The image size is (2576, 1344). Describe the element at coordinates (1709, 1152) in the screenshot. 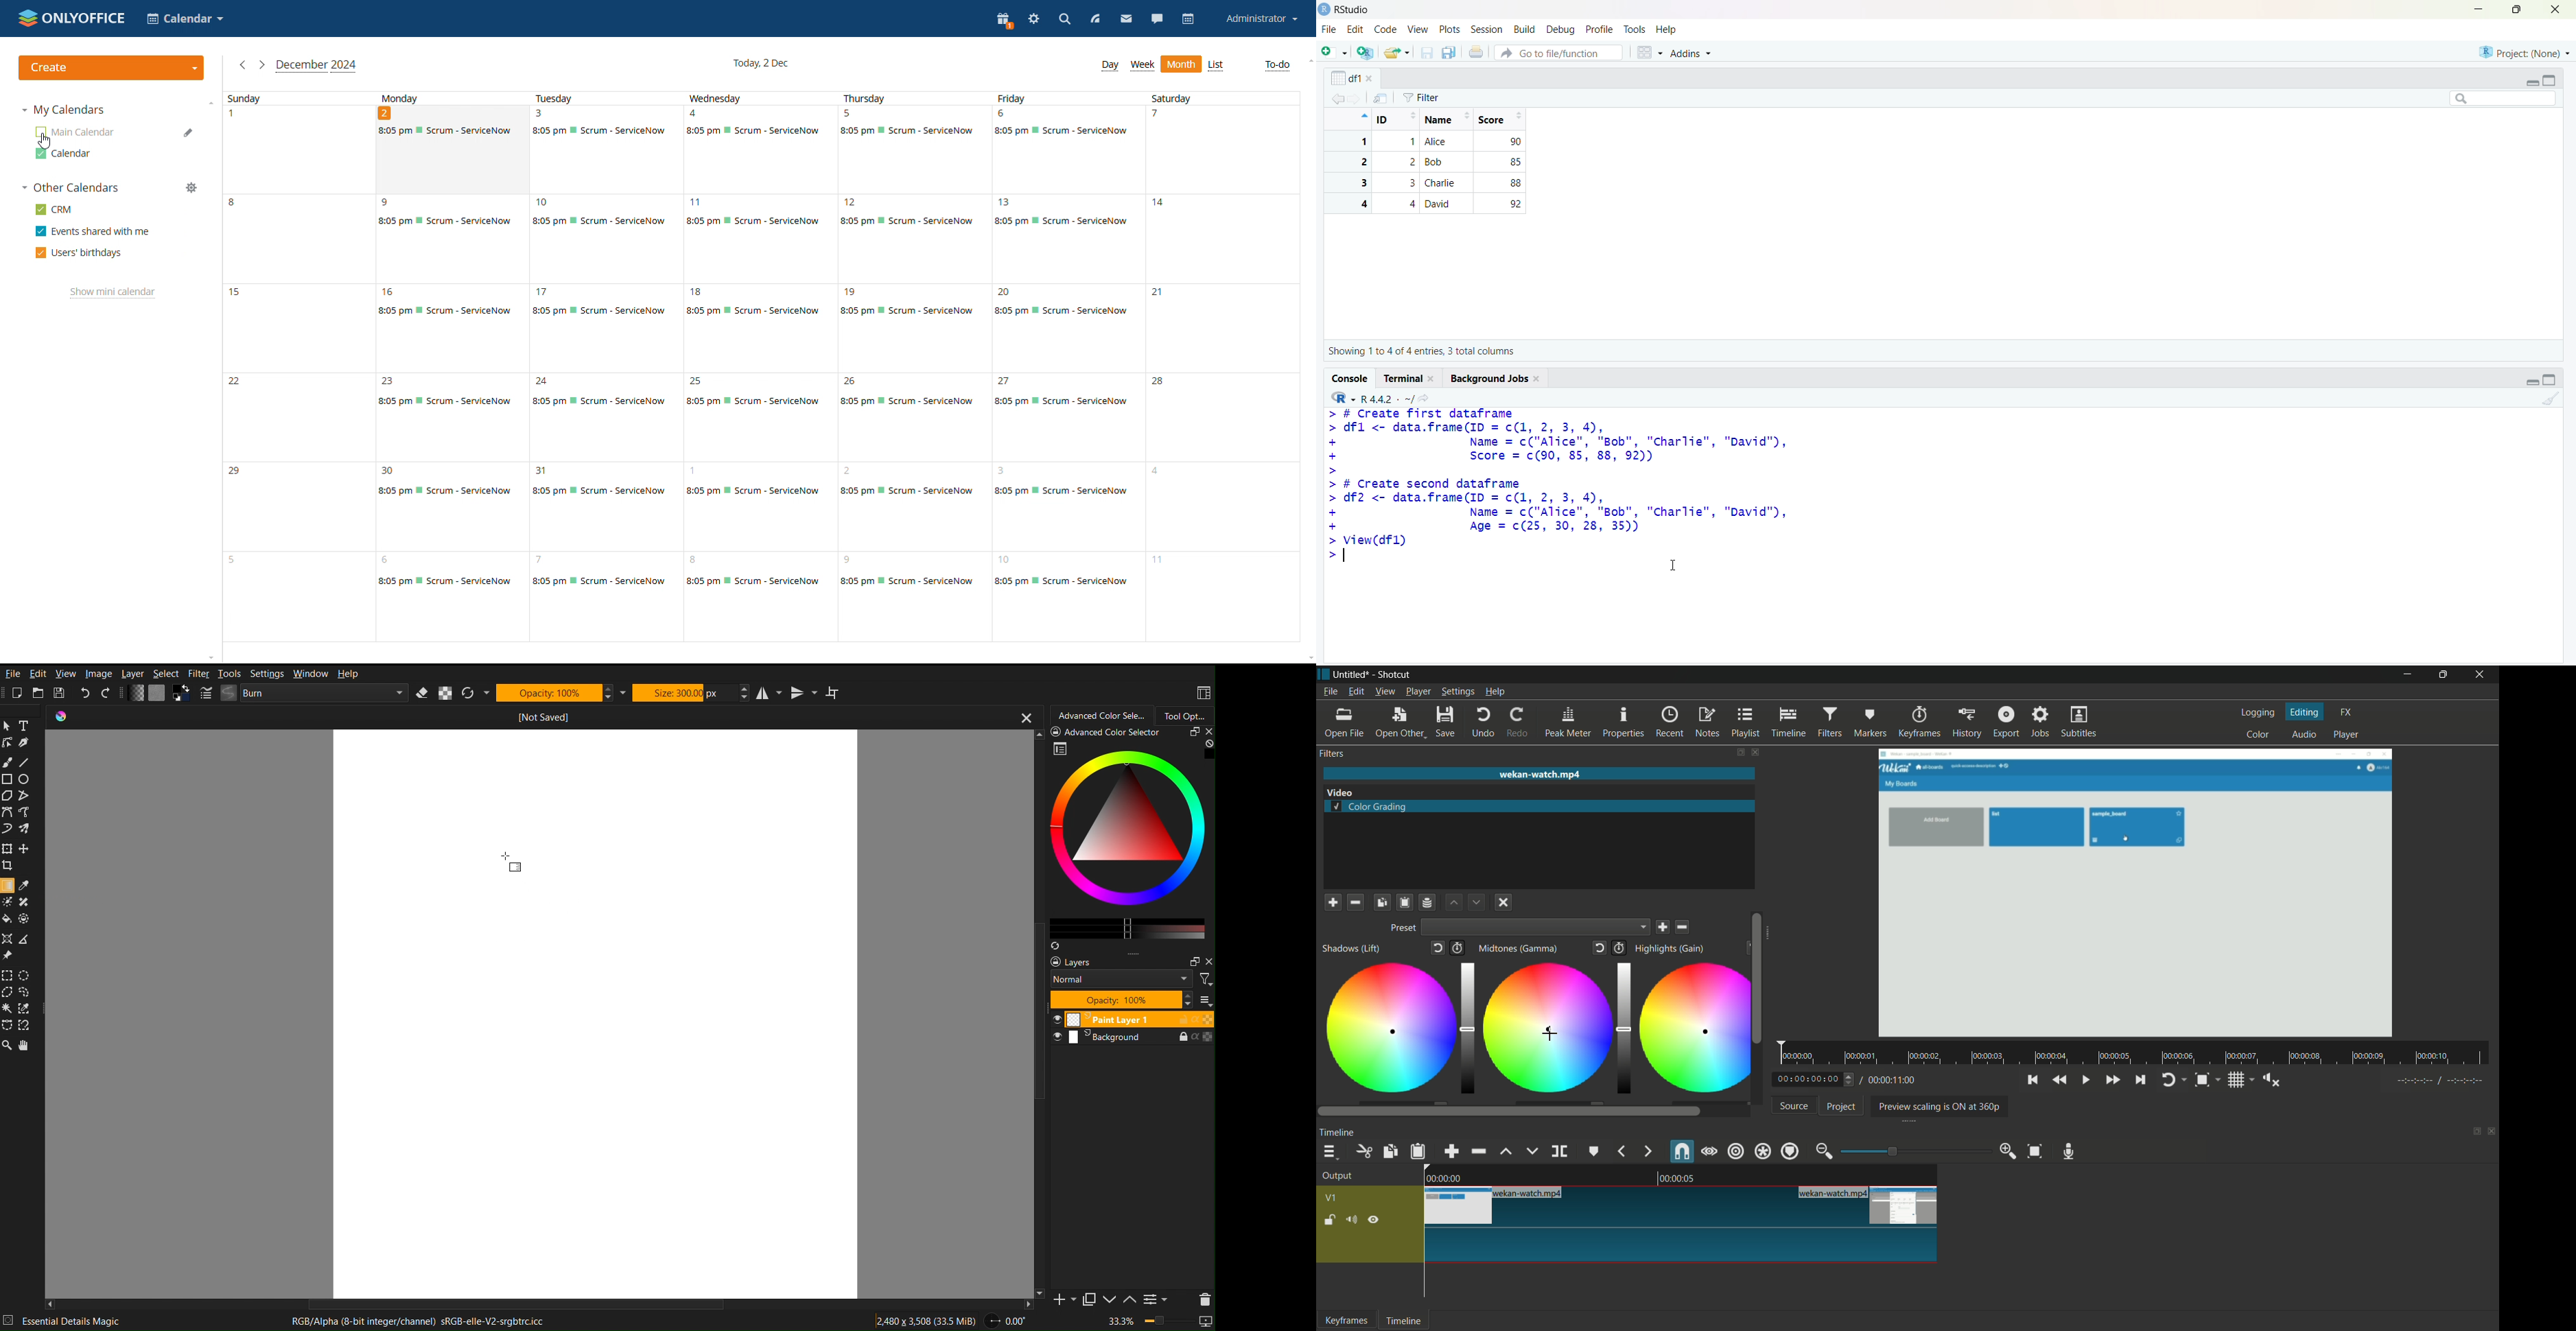

I see `scrub while dragging` at that location.